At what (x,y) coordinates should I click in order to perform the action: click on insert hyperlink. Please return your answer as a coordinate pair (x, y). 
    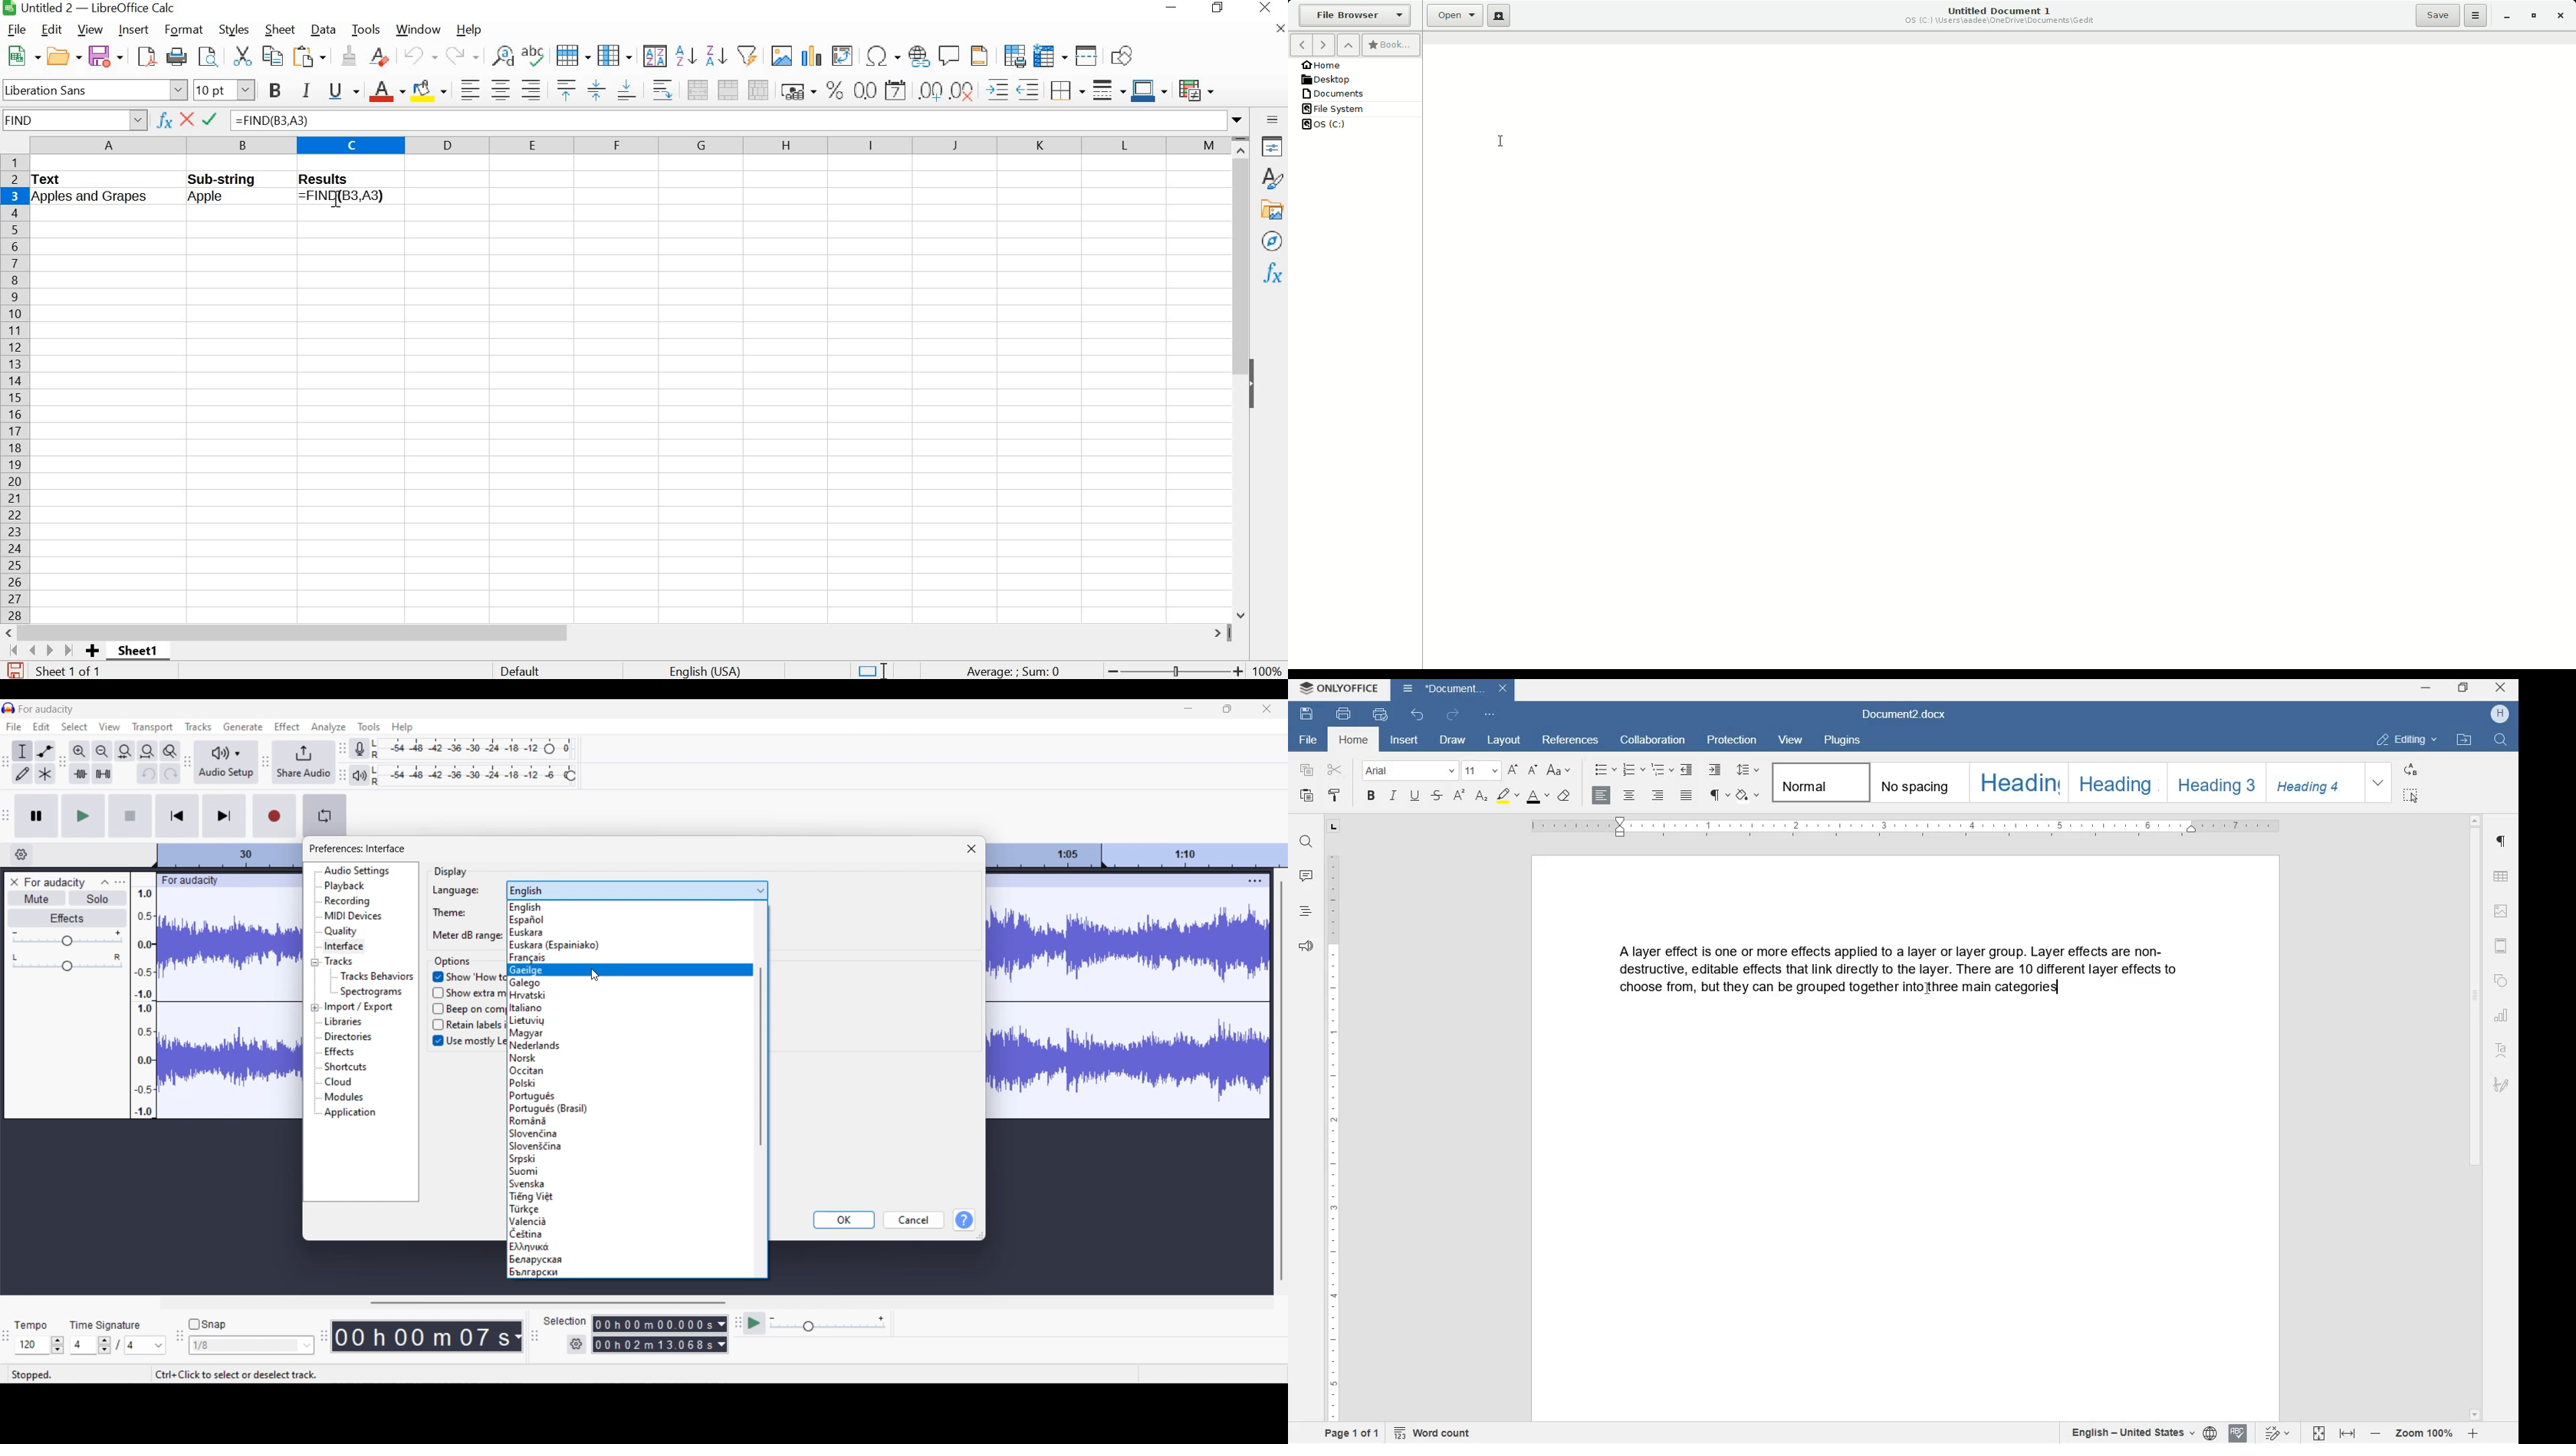
    Looking at the image, I should click on (917, 56).